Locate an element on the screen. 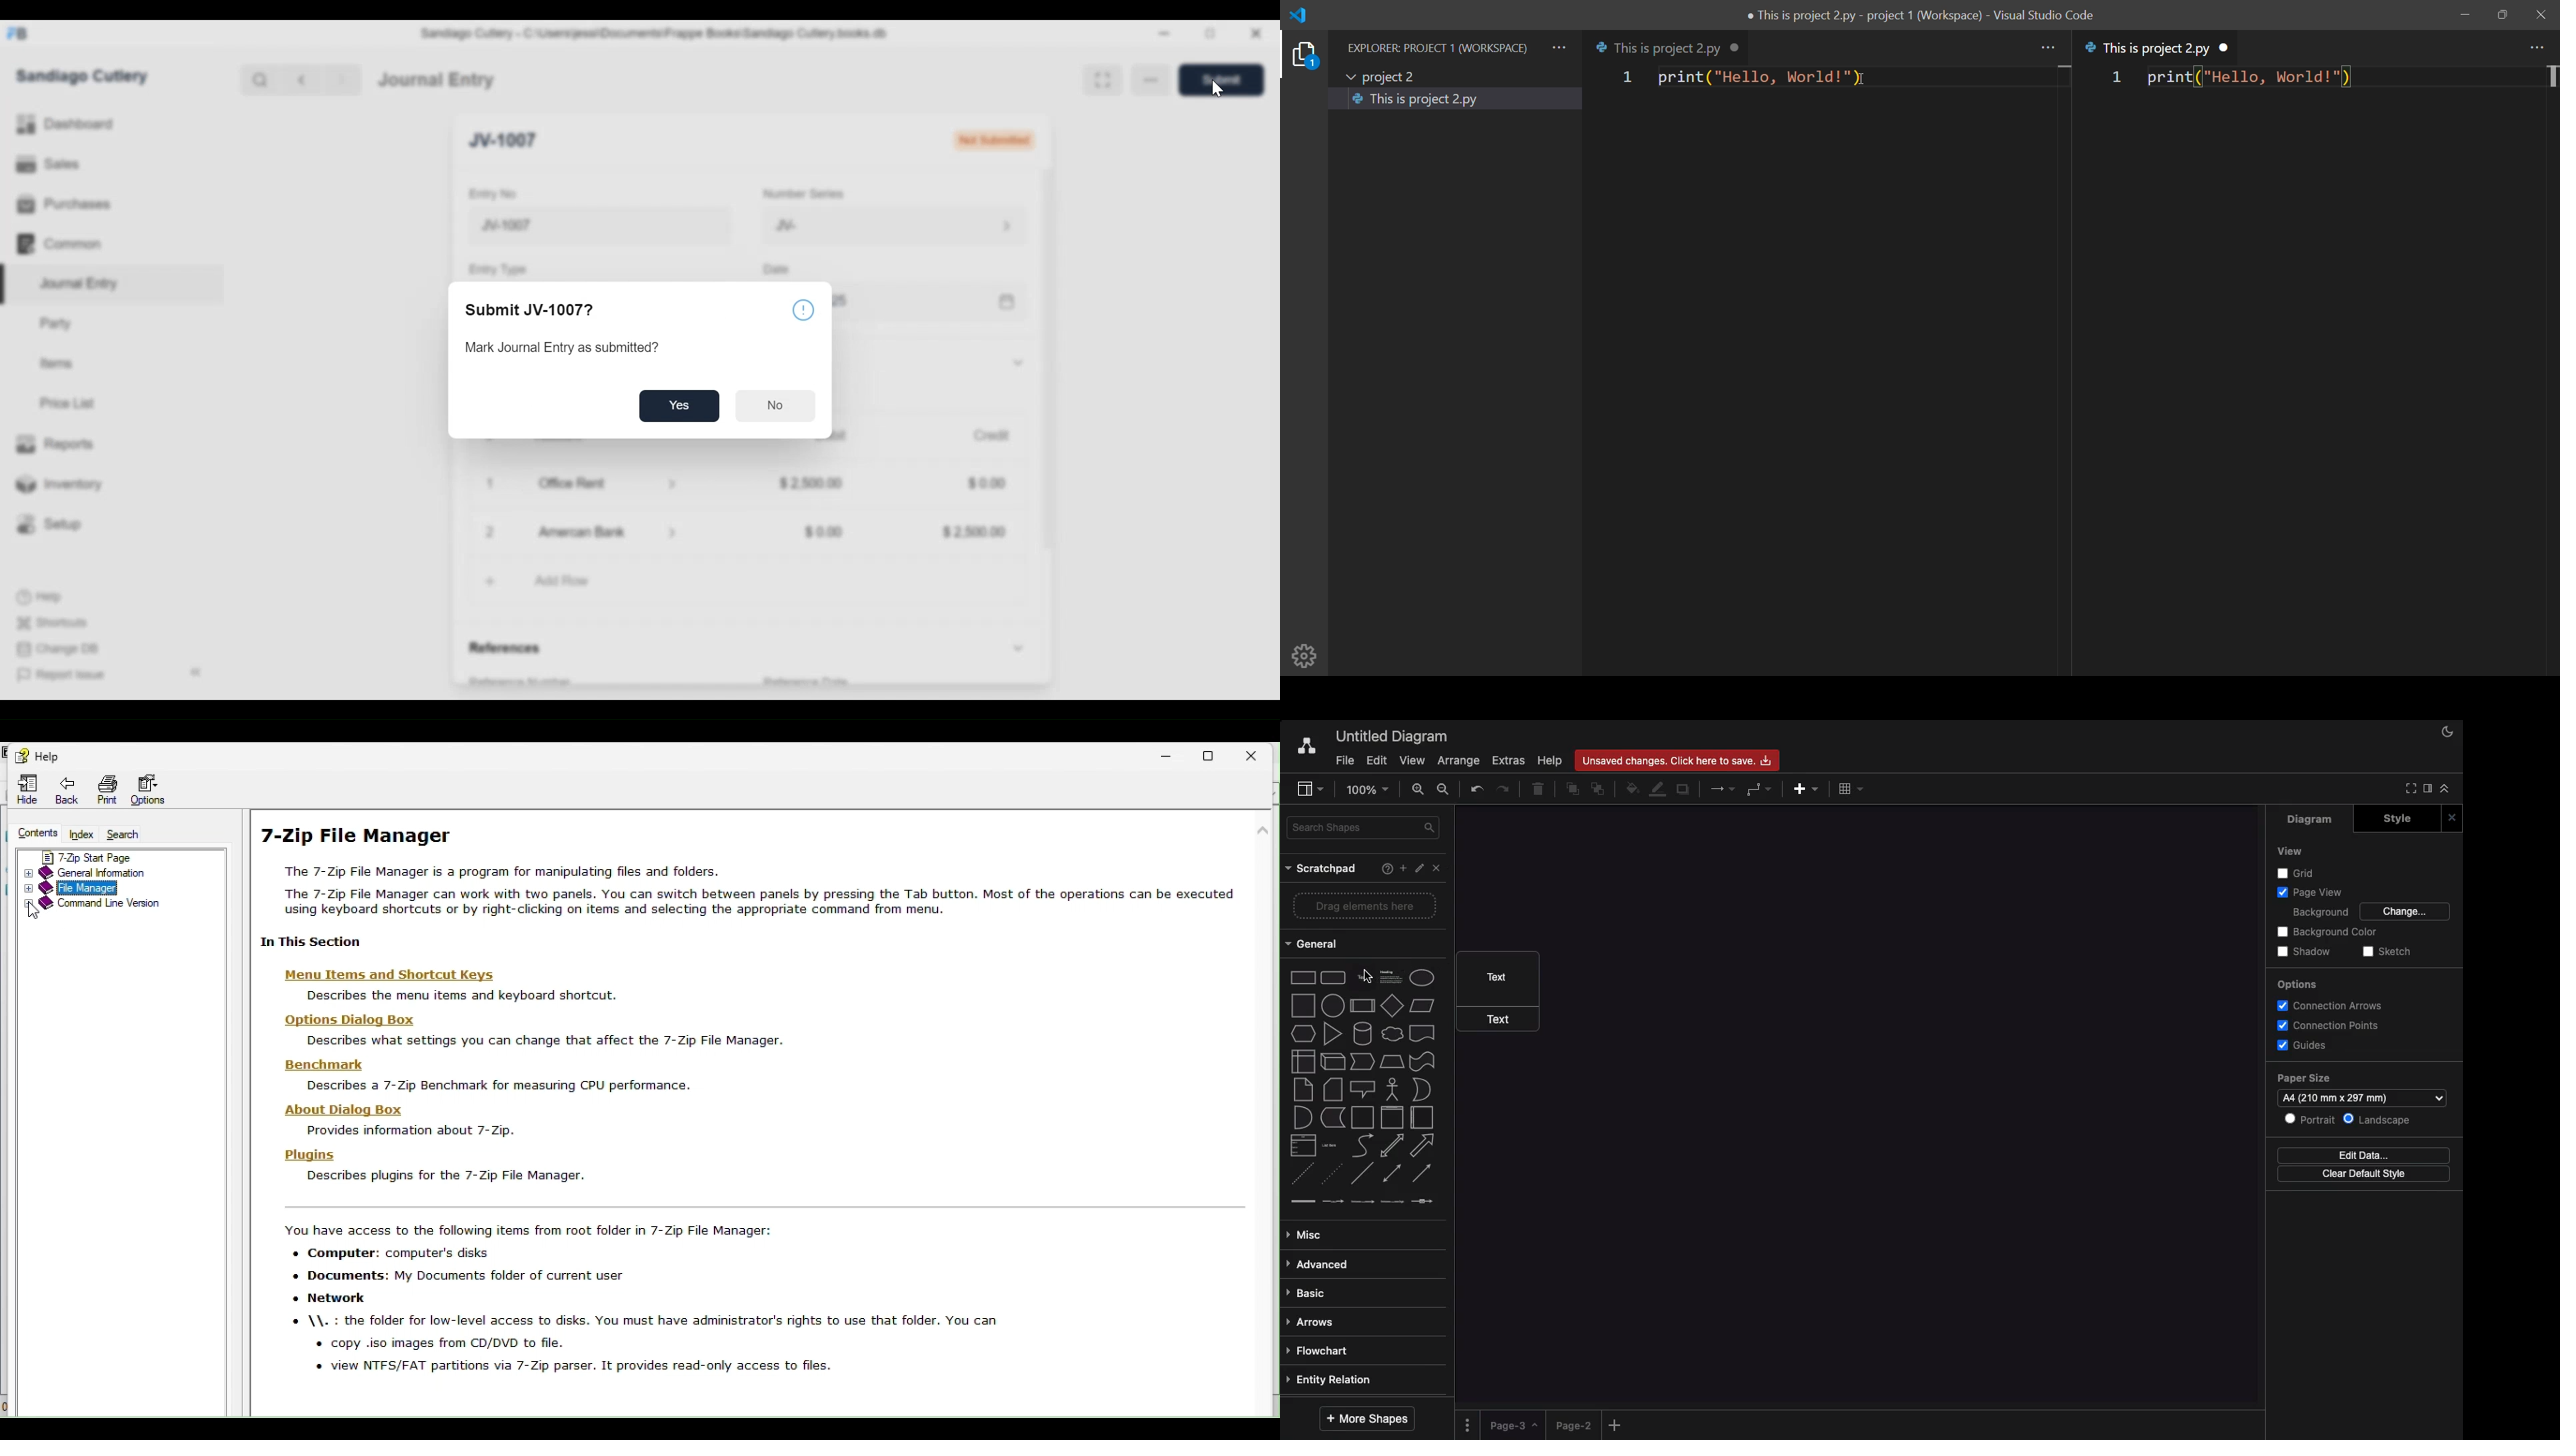 This screenshot has width=2576, height=1456. Add is located at coordinates (1807, 789).